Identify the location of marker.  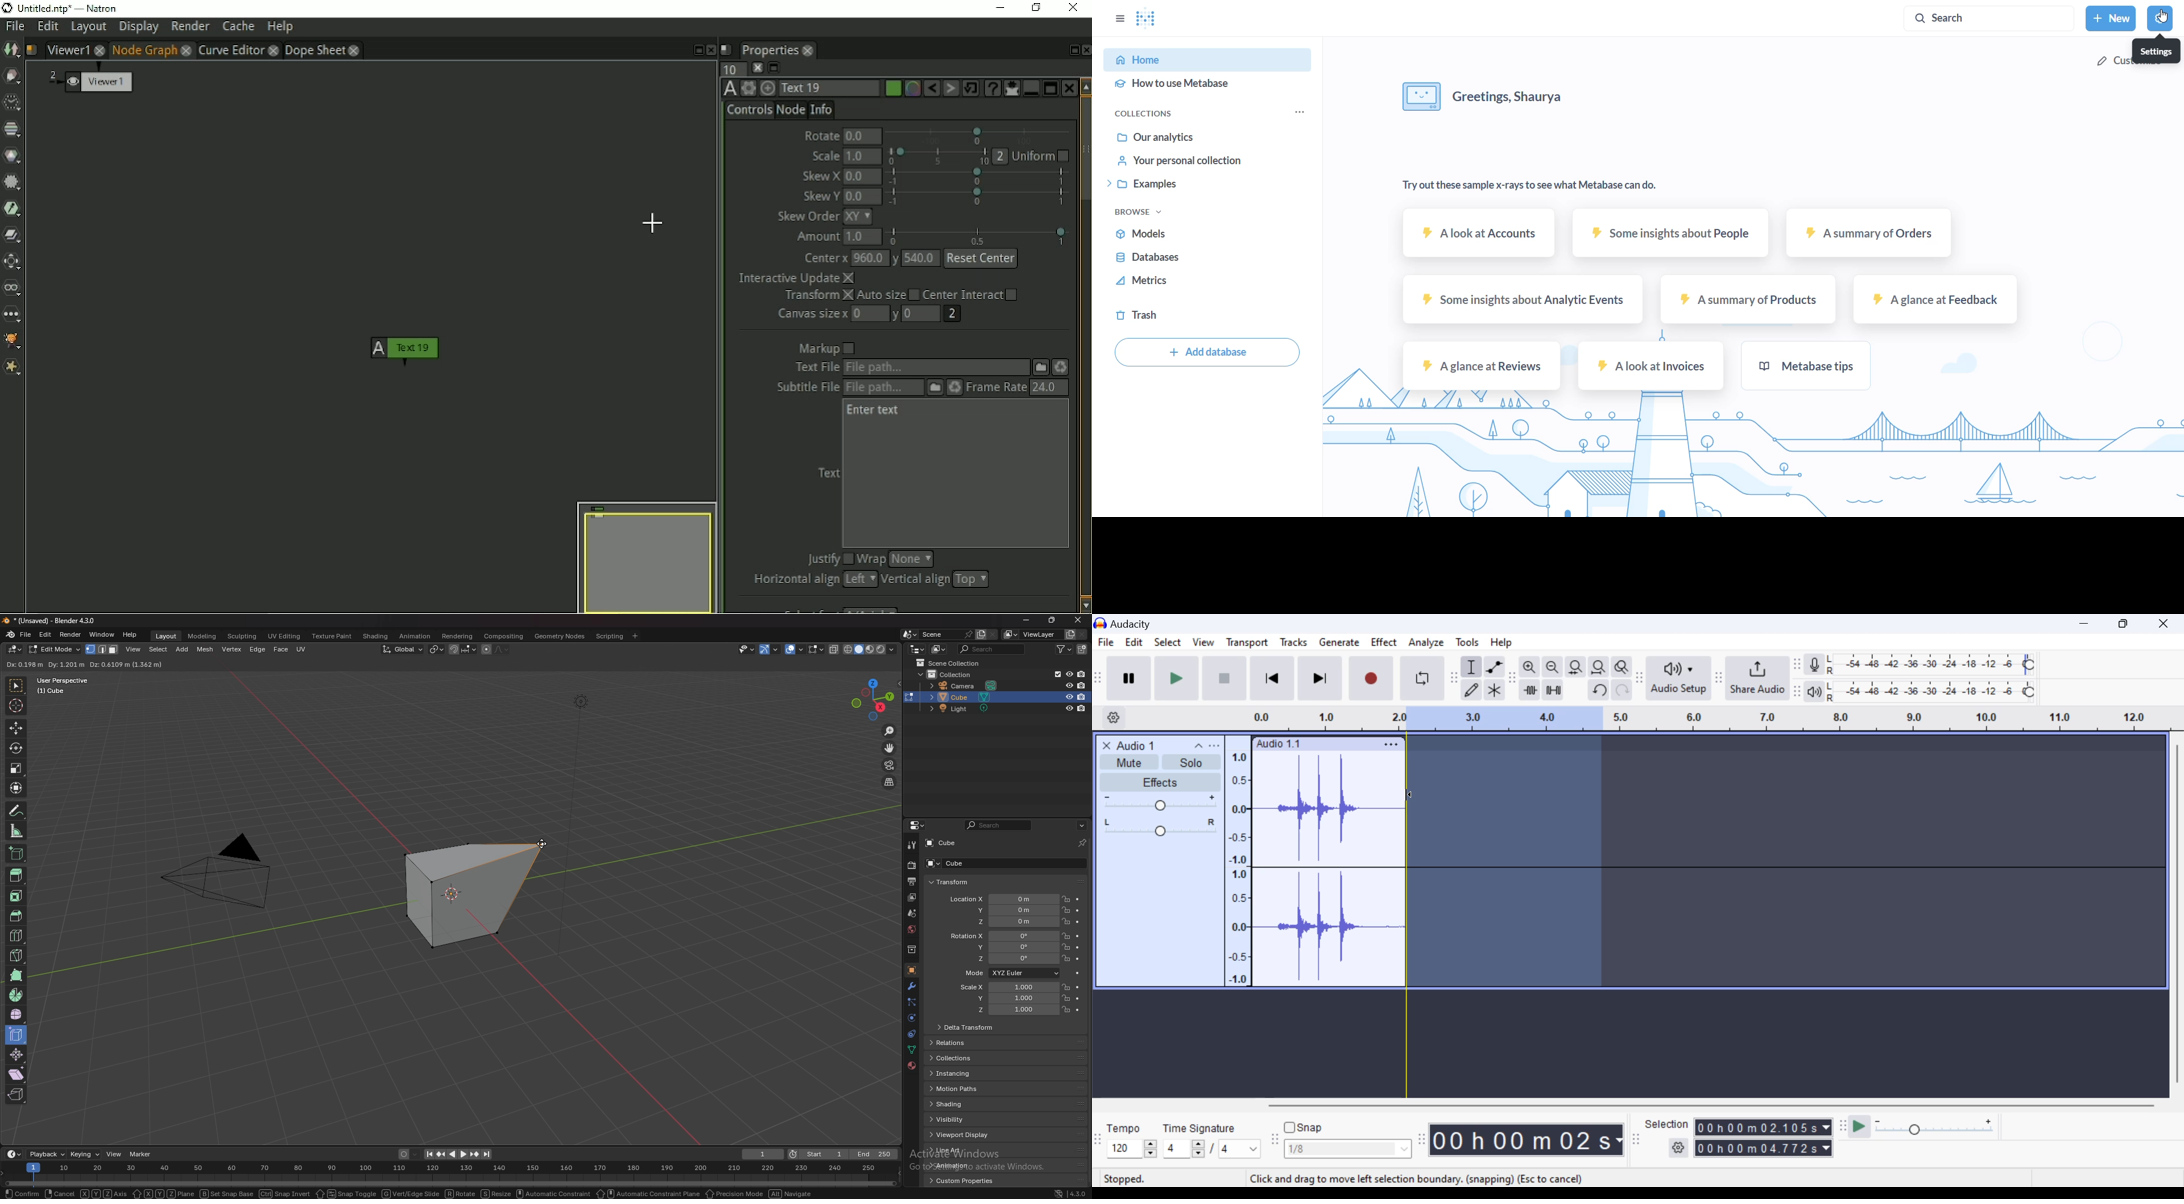
(141, 1155).